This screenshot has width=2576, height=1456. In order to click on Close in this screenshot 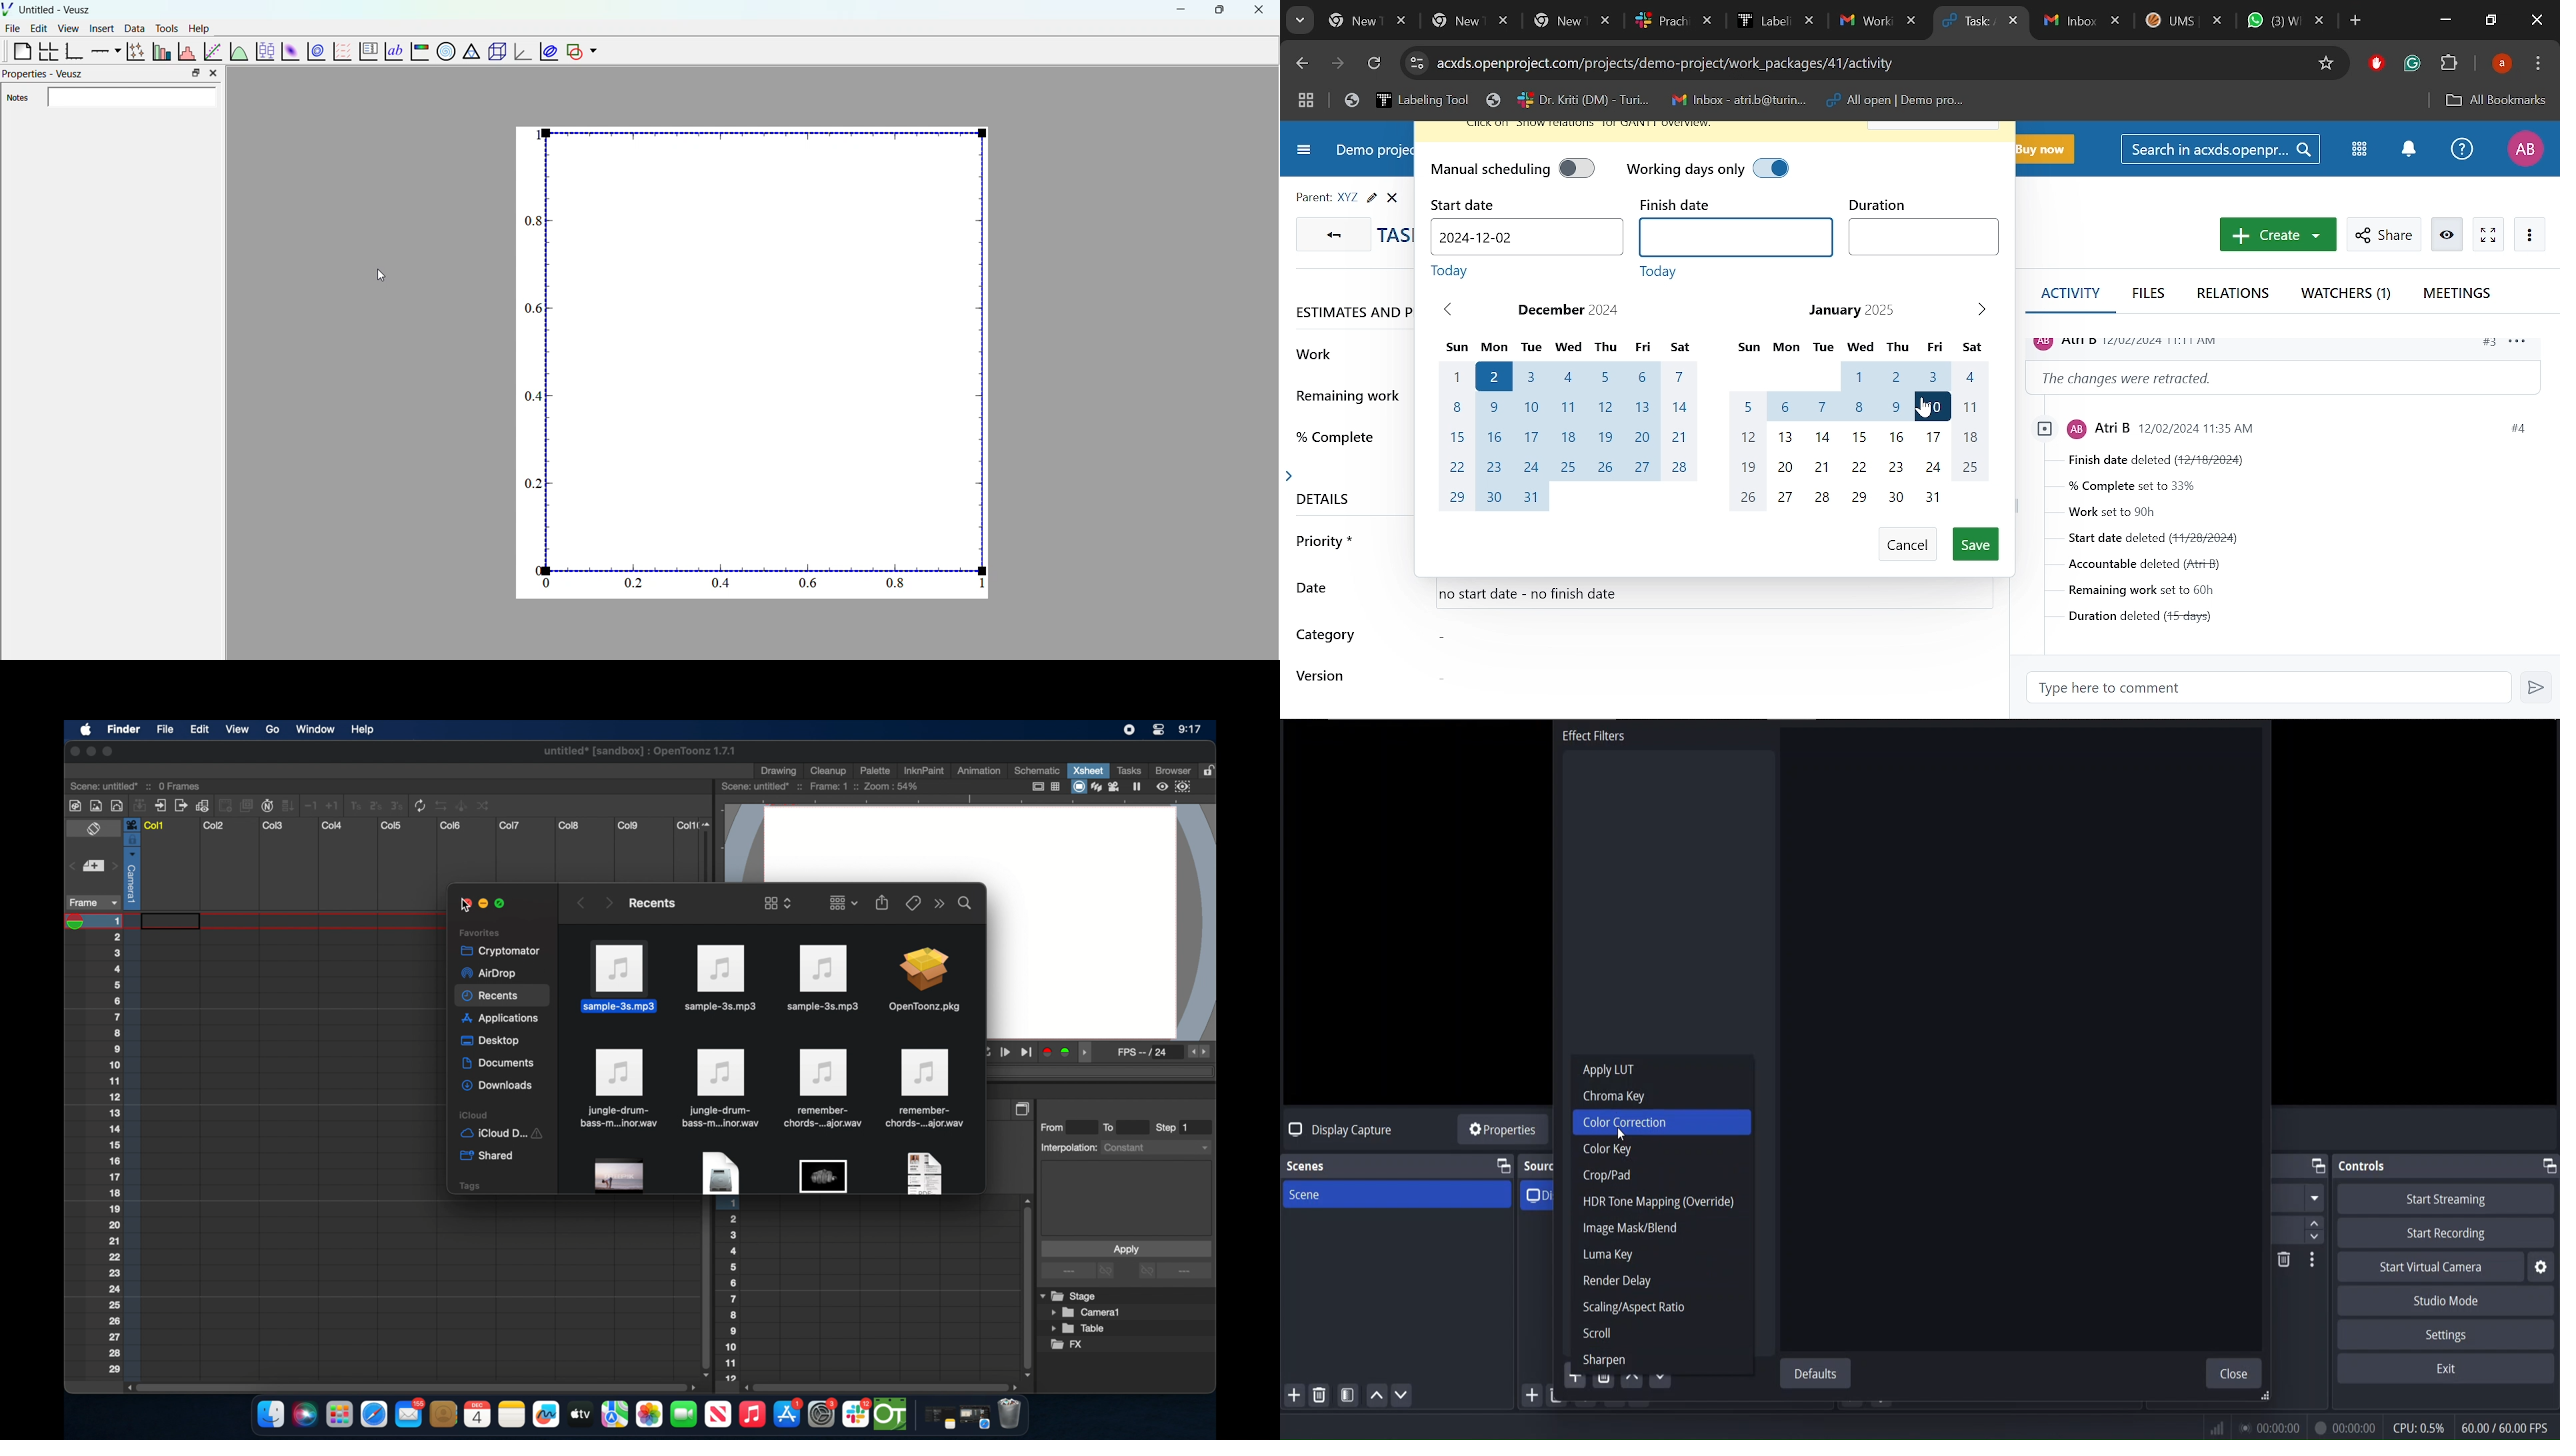, I will do `click(2536, 21)`.